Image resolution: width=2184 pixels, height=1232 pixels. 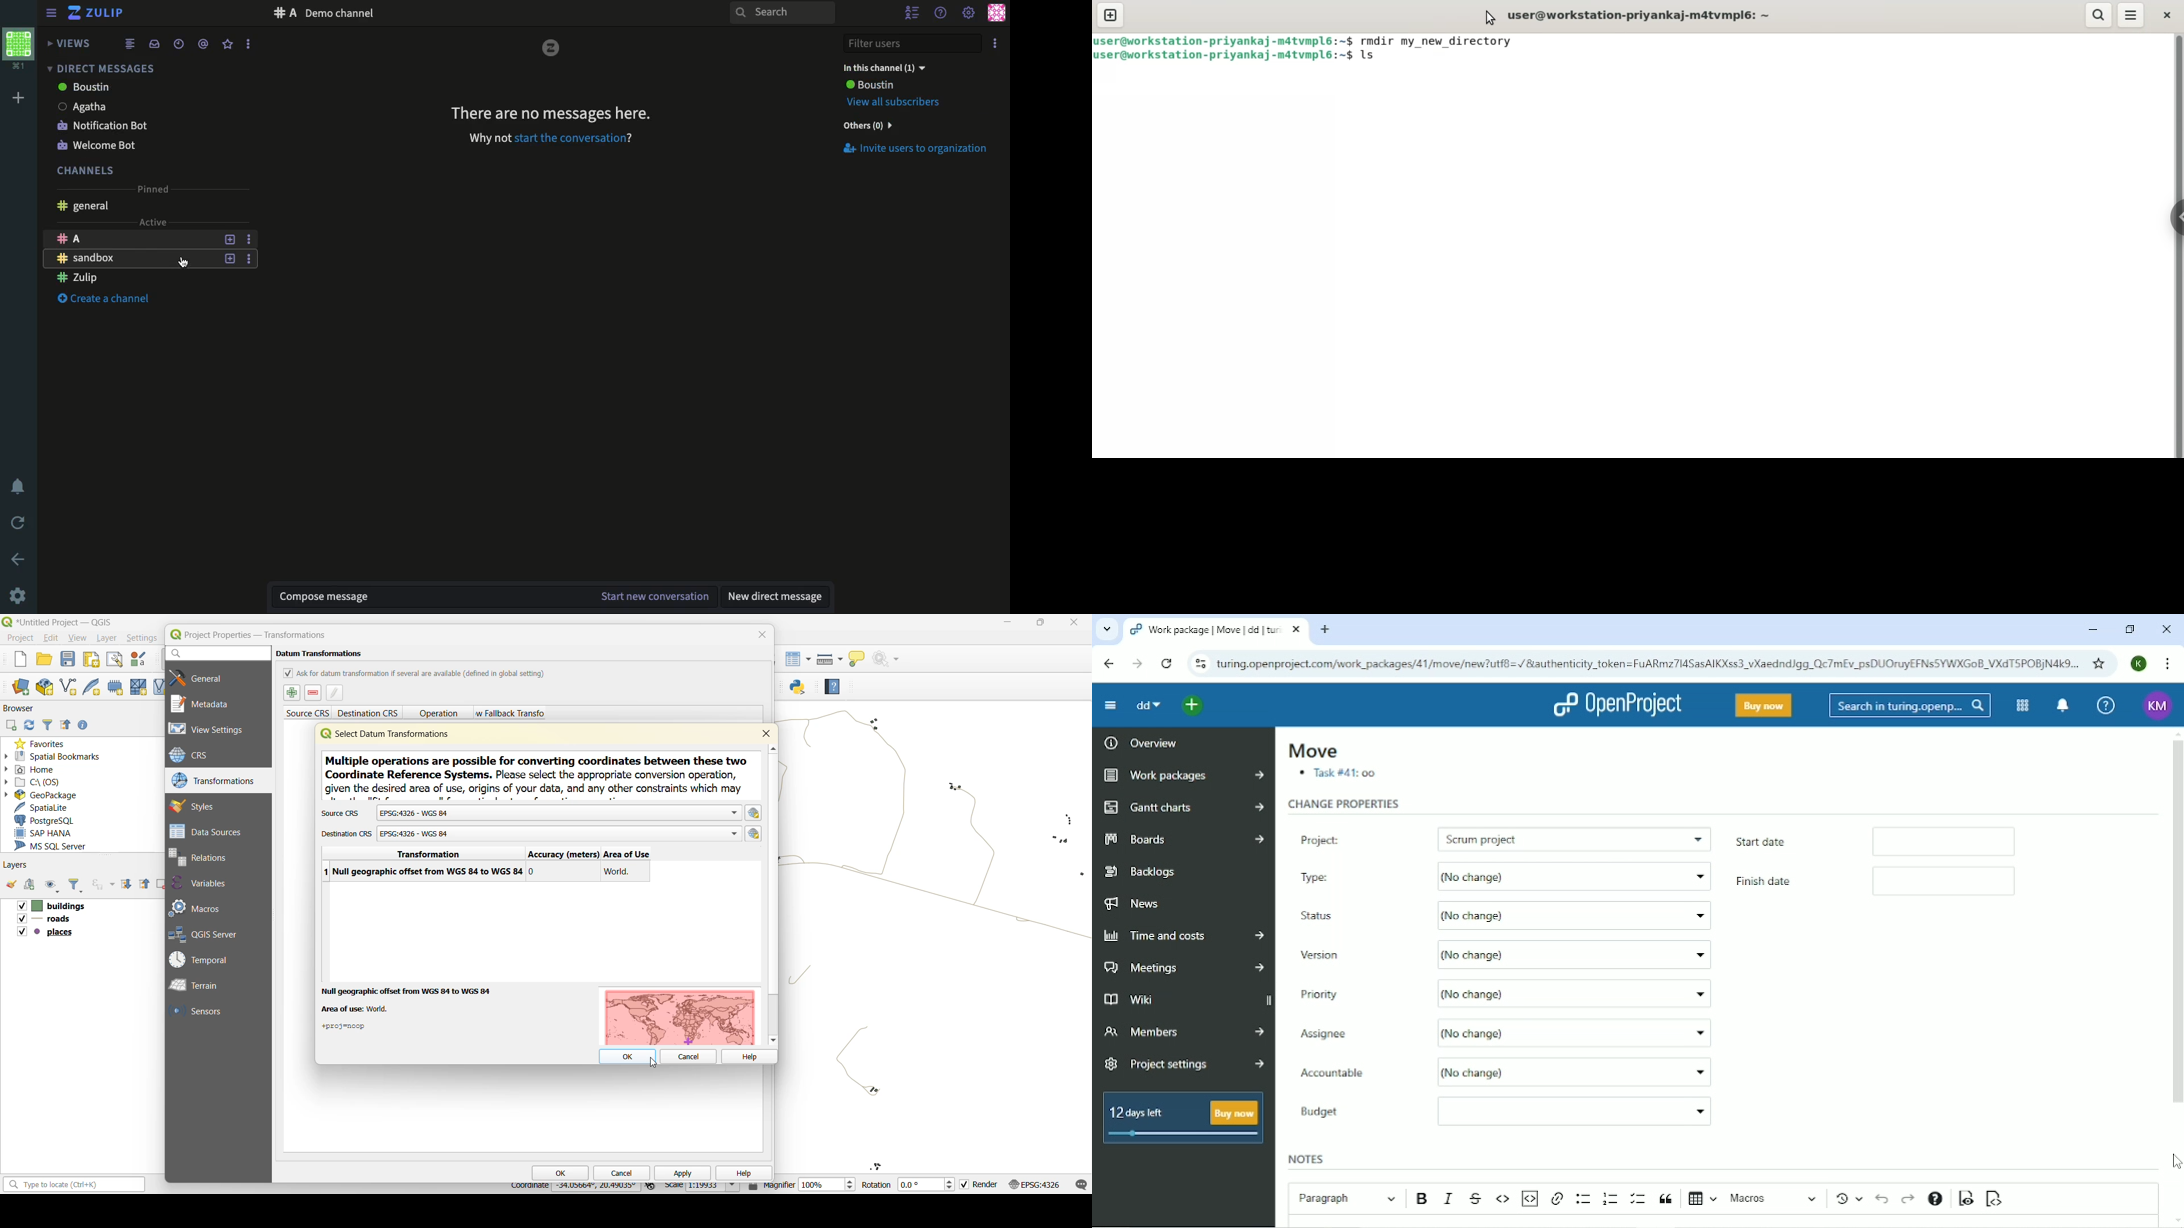 I want to click on To-do list, so click(x=1639, y=1199).